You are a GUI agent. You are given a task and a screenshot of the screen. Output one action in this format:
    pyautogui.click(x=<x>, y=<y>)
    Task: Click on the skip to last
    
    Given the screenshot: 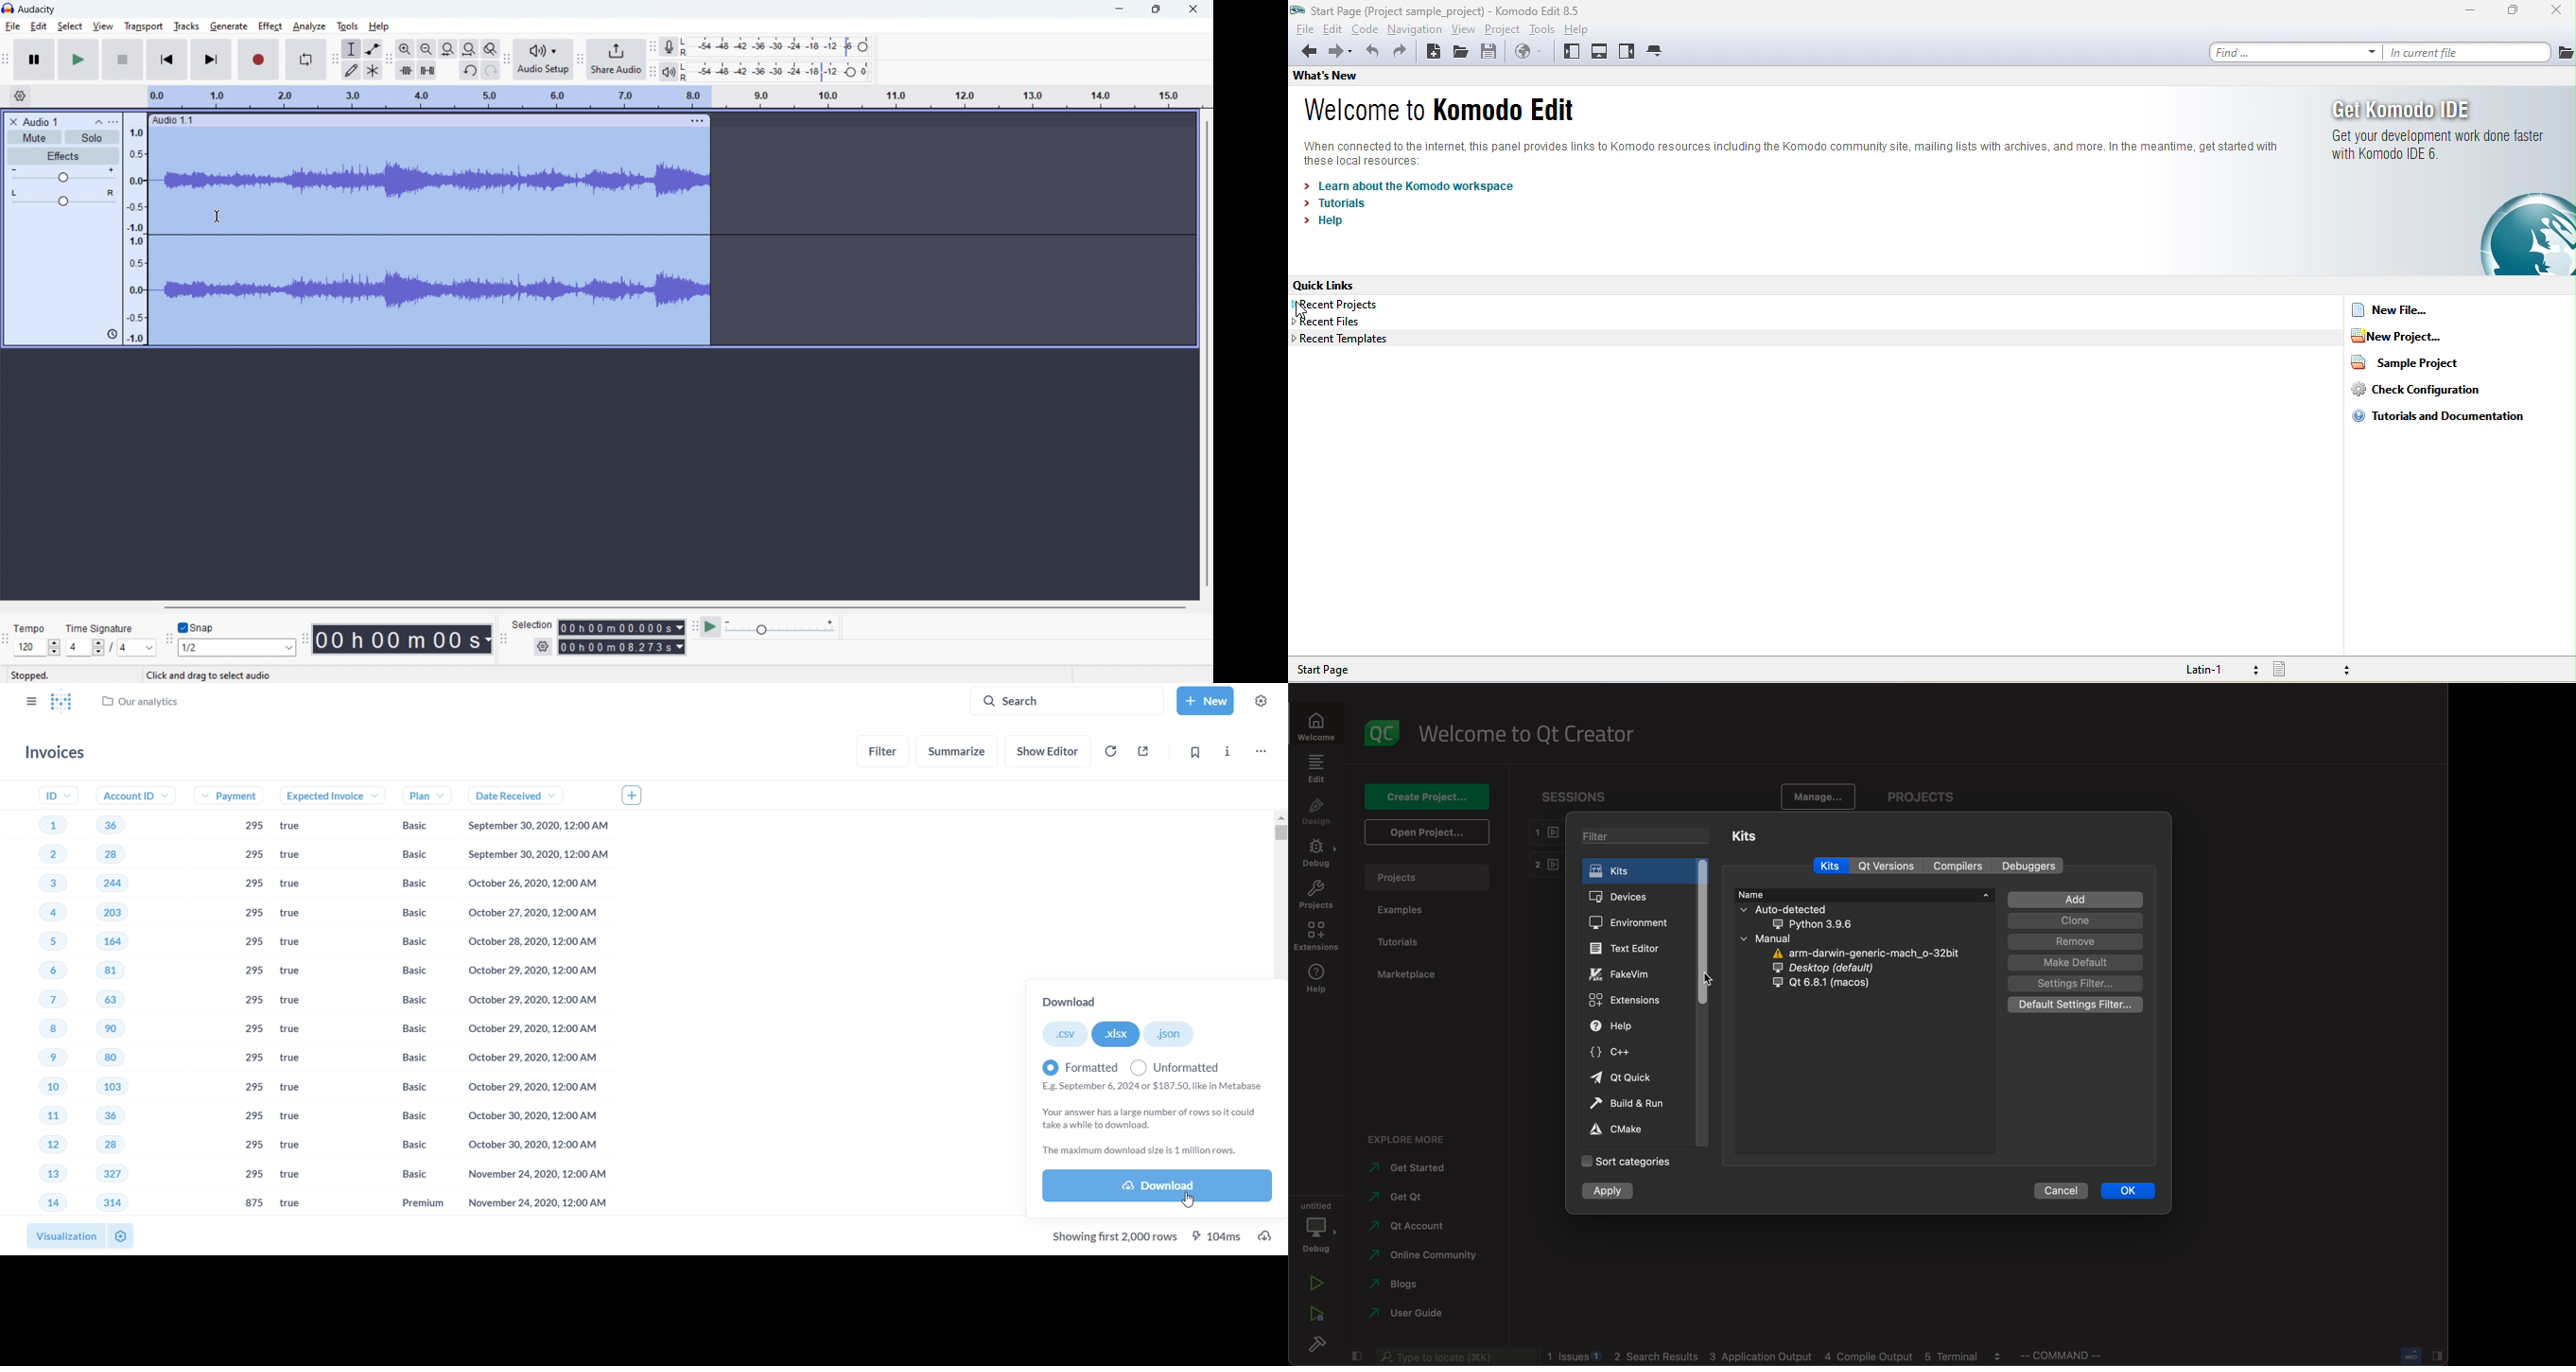 What is the action you would take?
    pyautogui.click(x=212, y=59)
    